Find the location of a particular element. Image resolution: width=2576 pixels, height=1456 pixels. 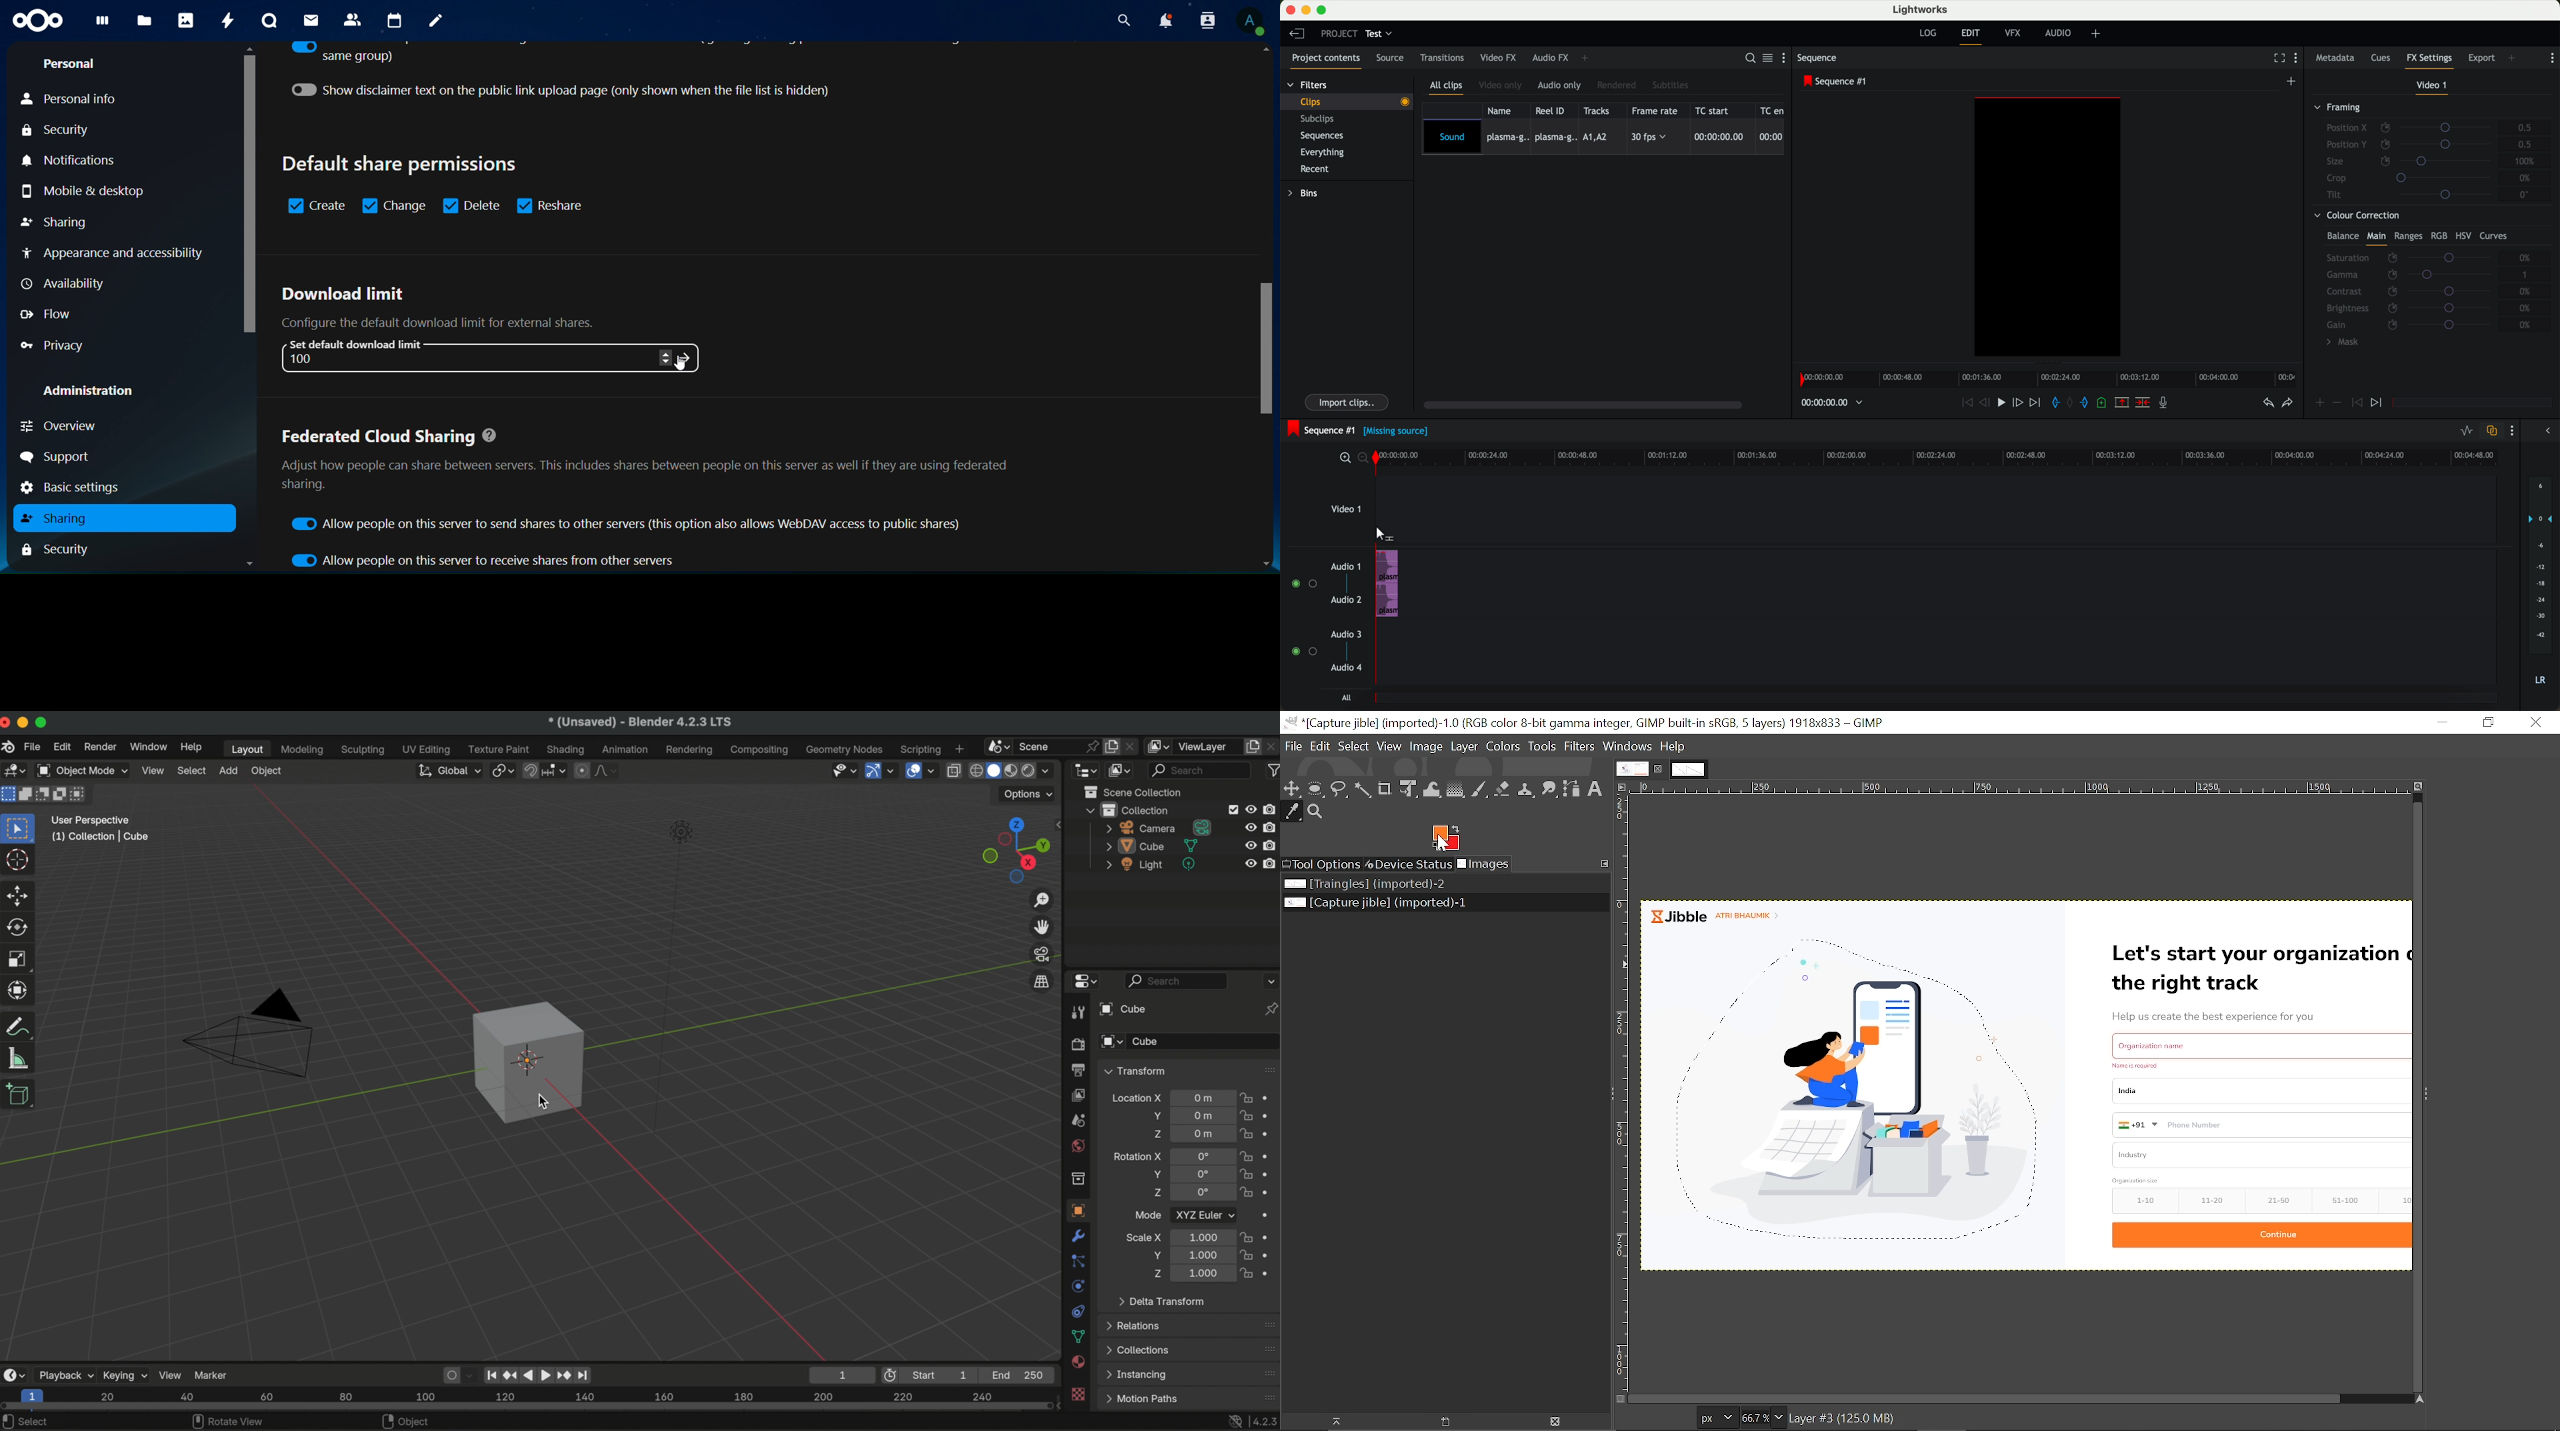

talk is located at coordinates (272, 20).